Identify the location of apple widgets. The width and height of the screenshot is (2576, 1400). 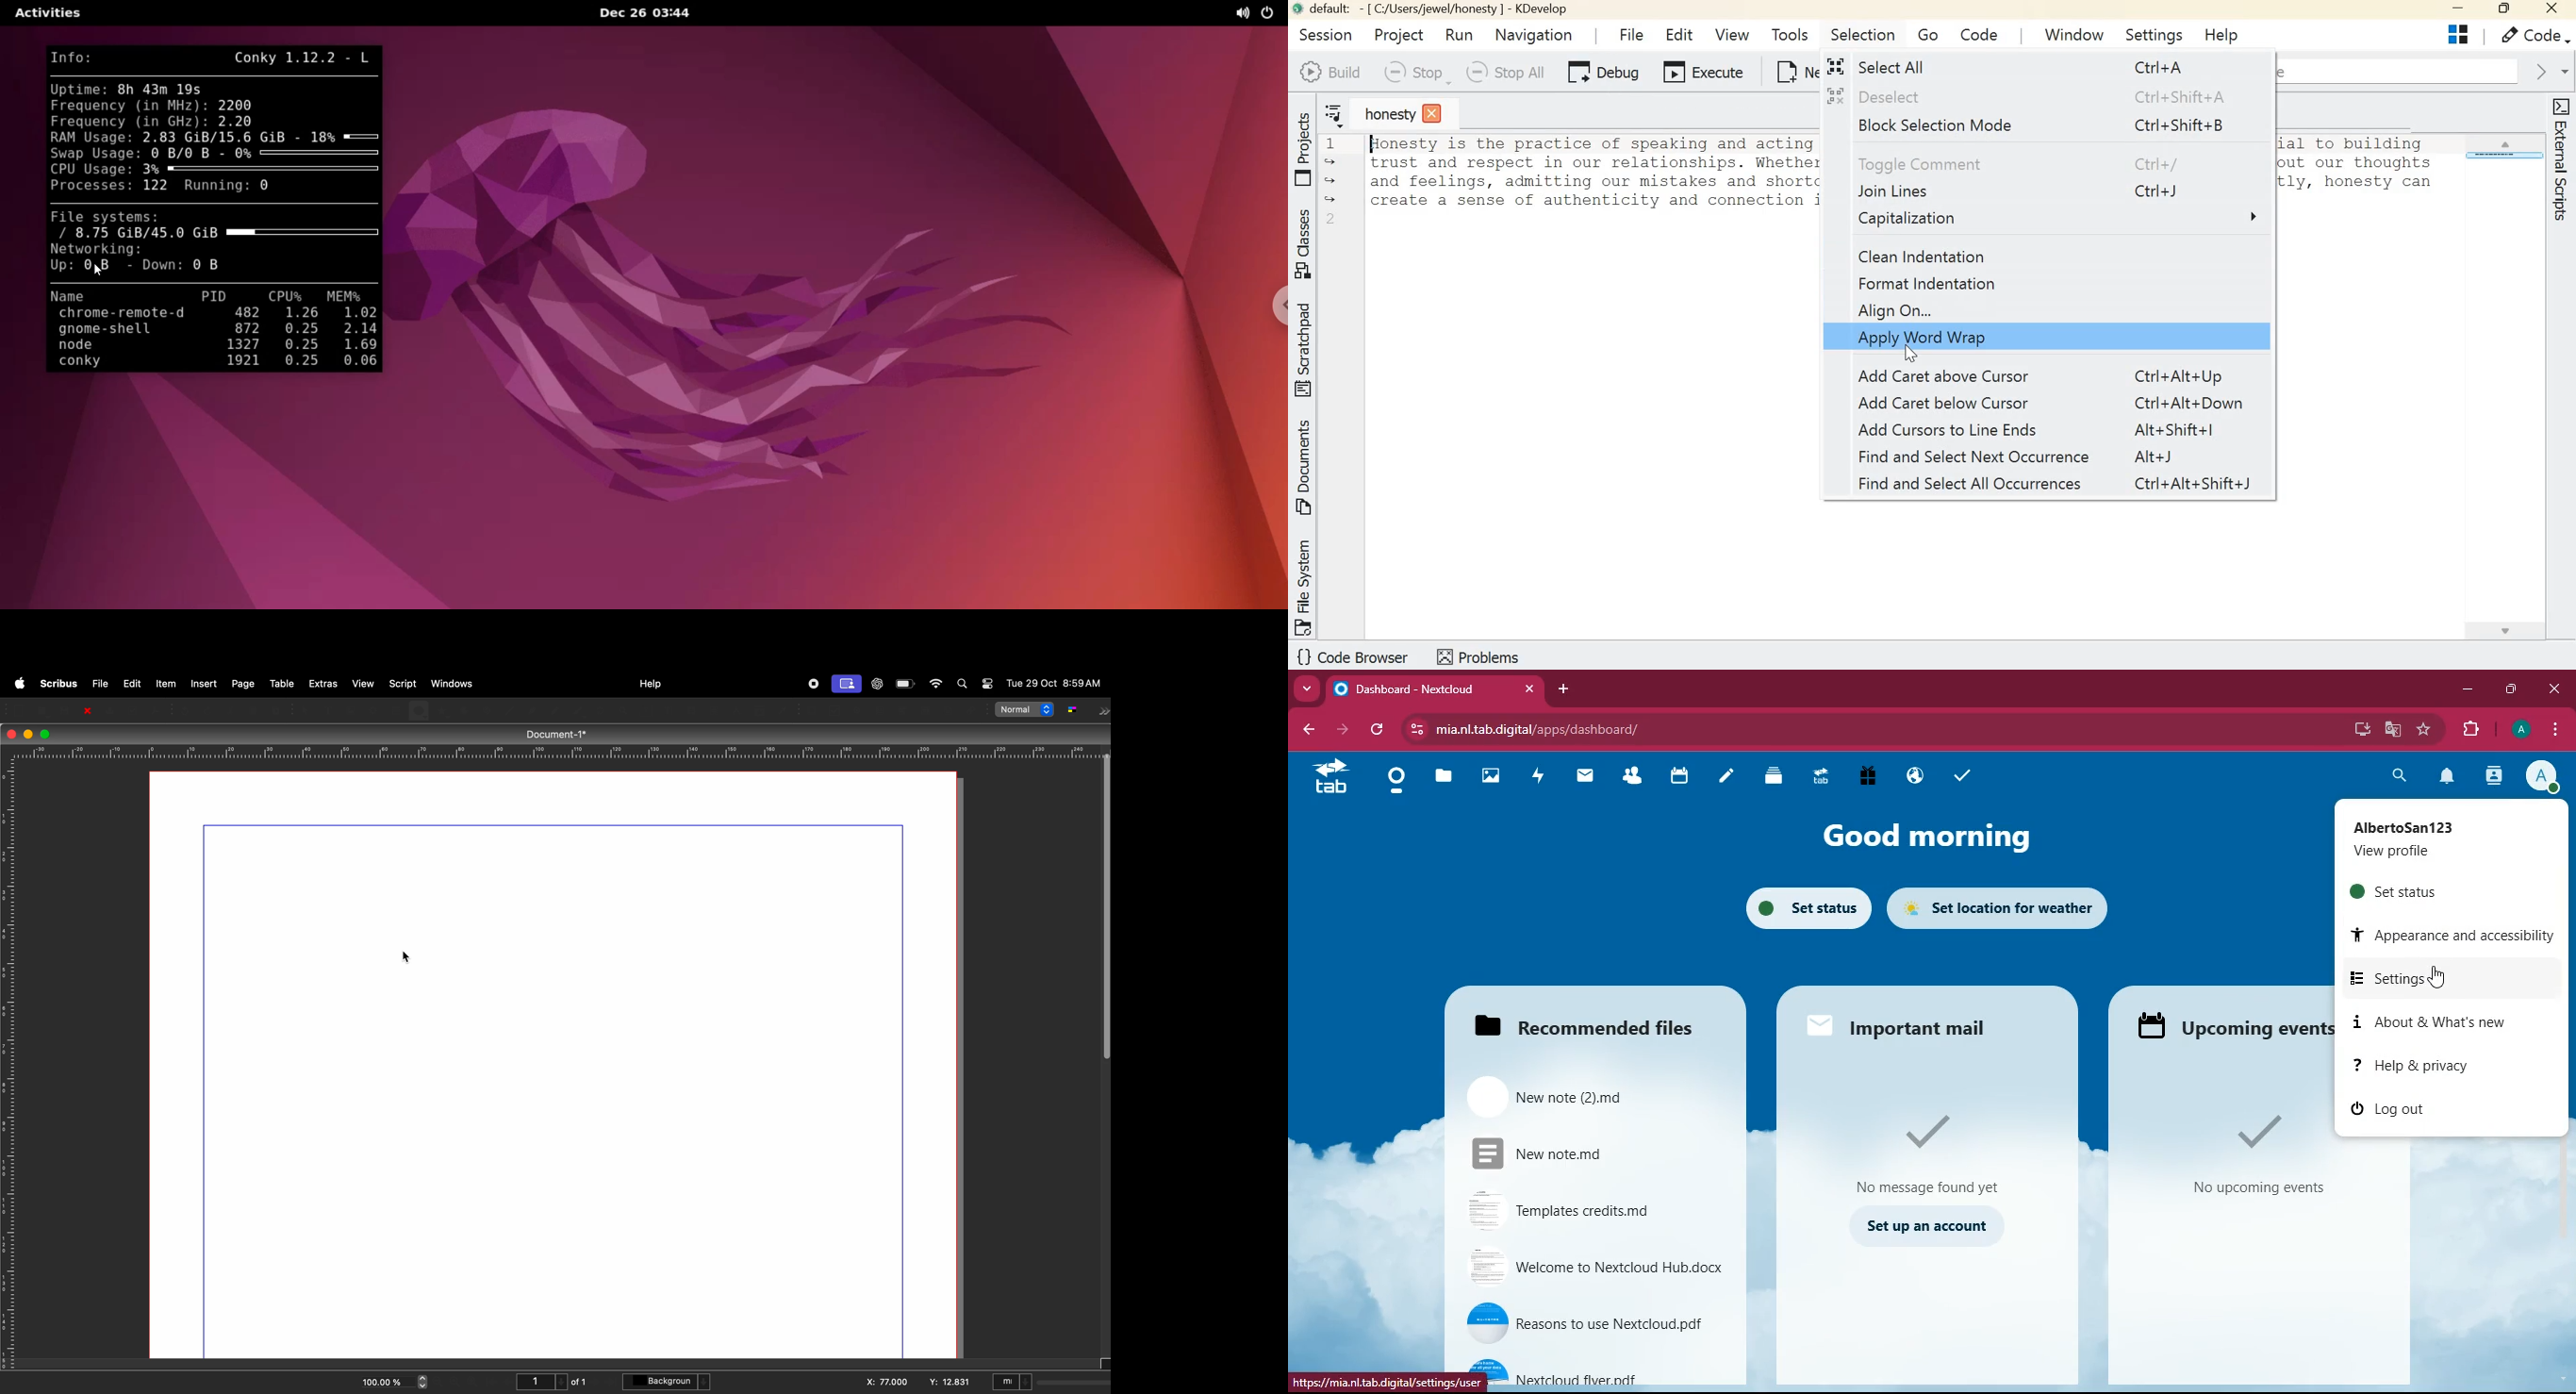
(935, 684).